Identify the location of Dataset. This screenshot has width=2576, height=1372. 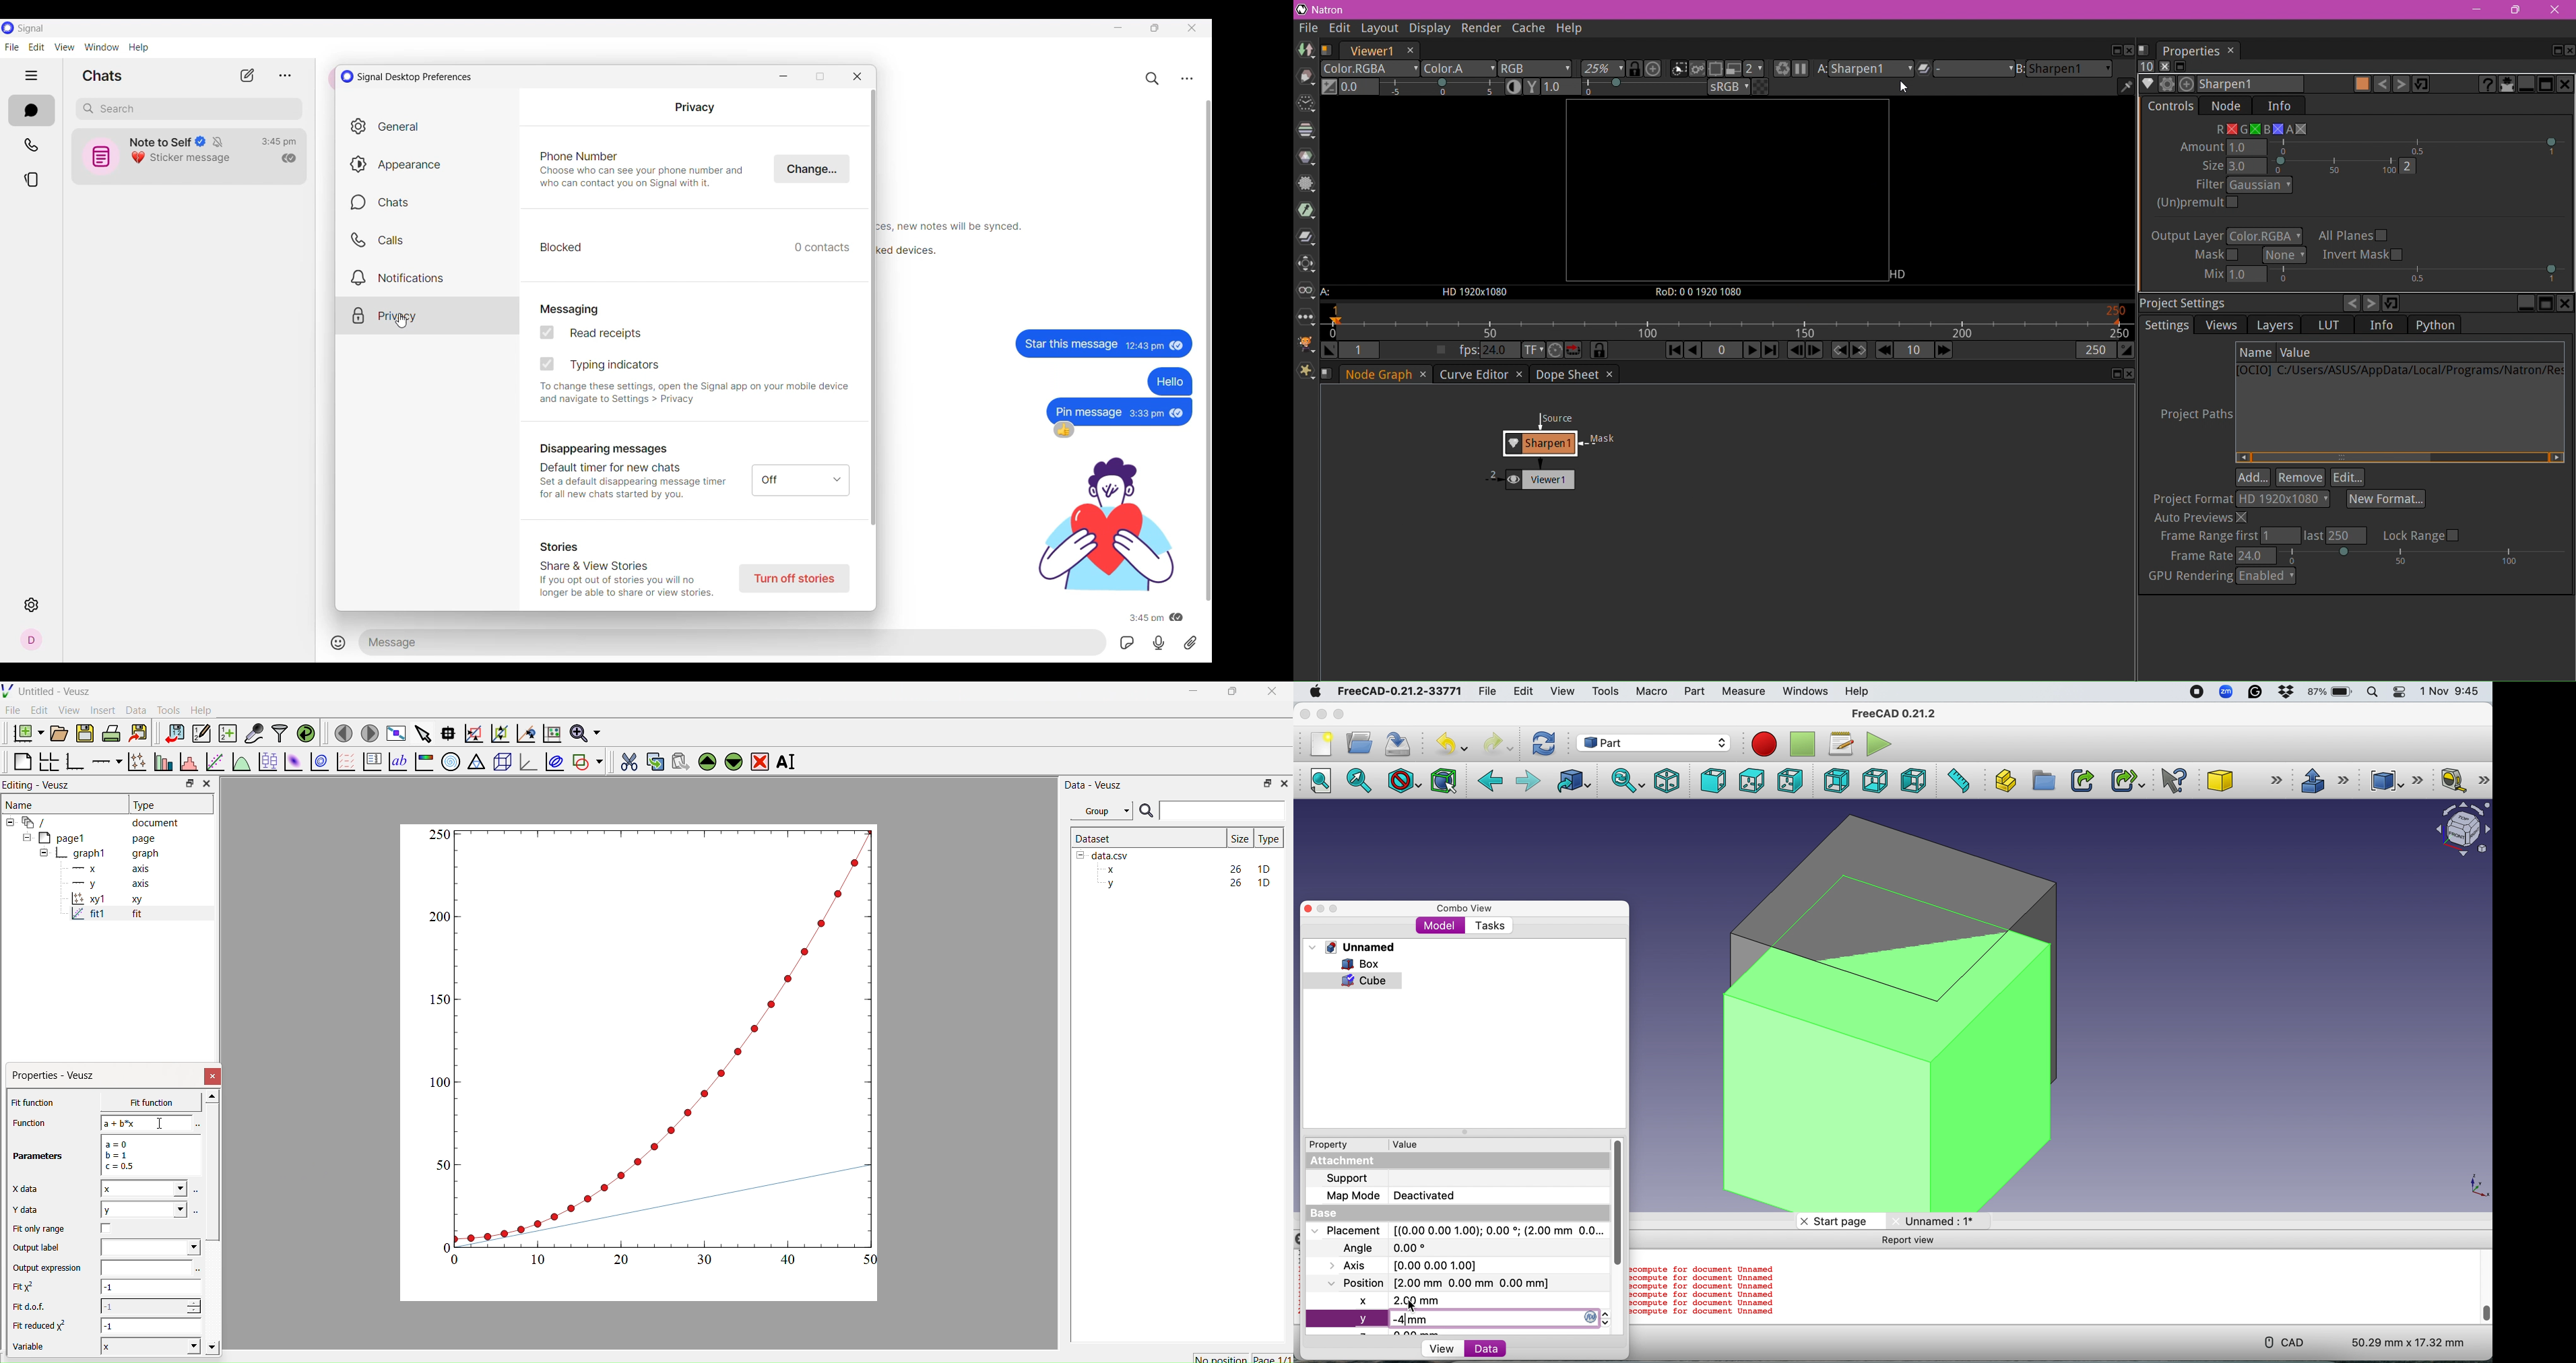
(1094, 838).